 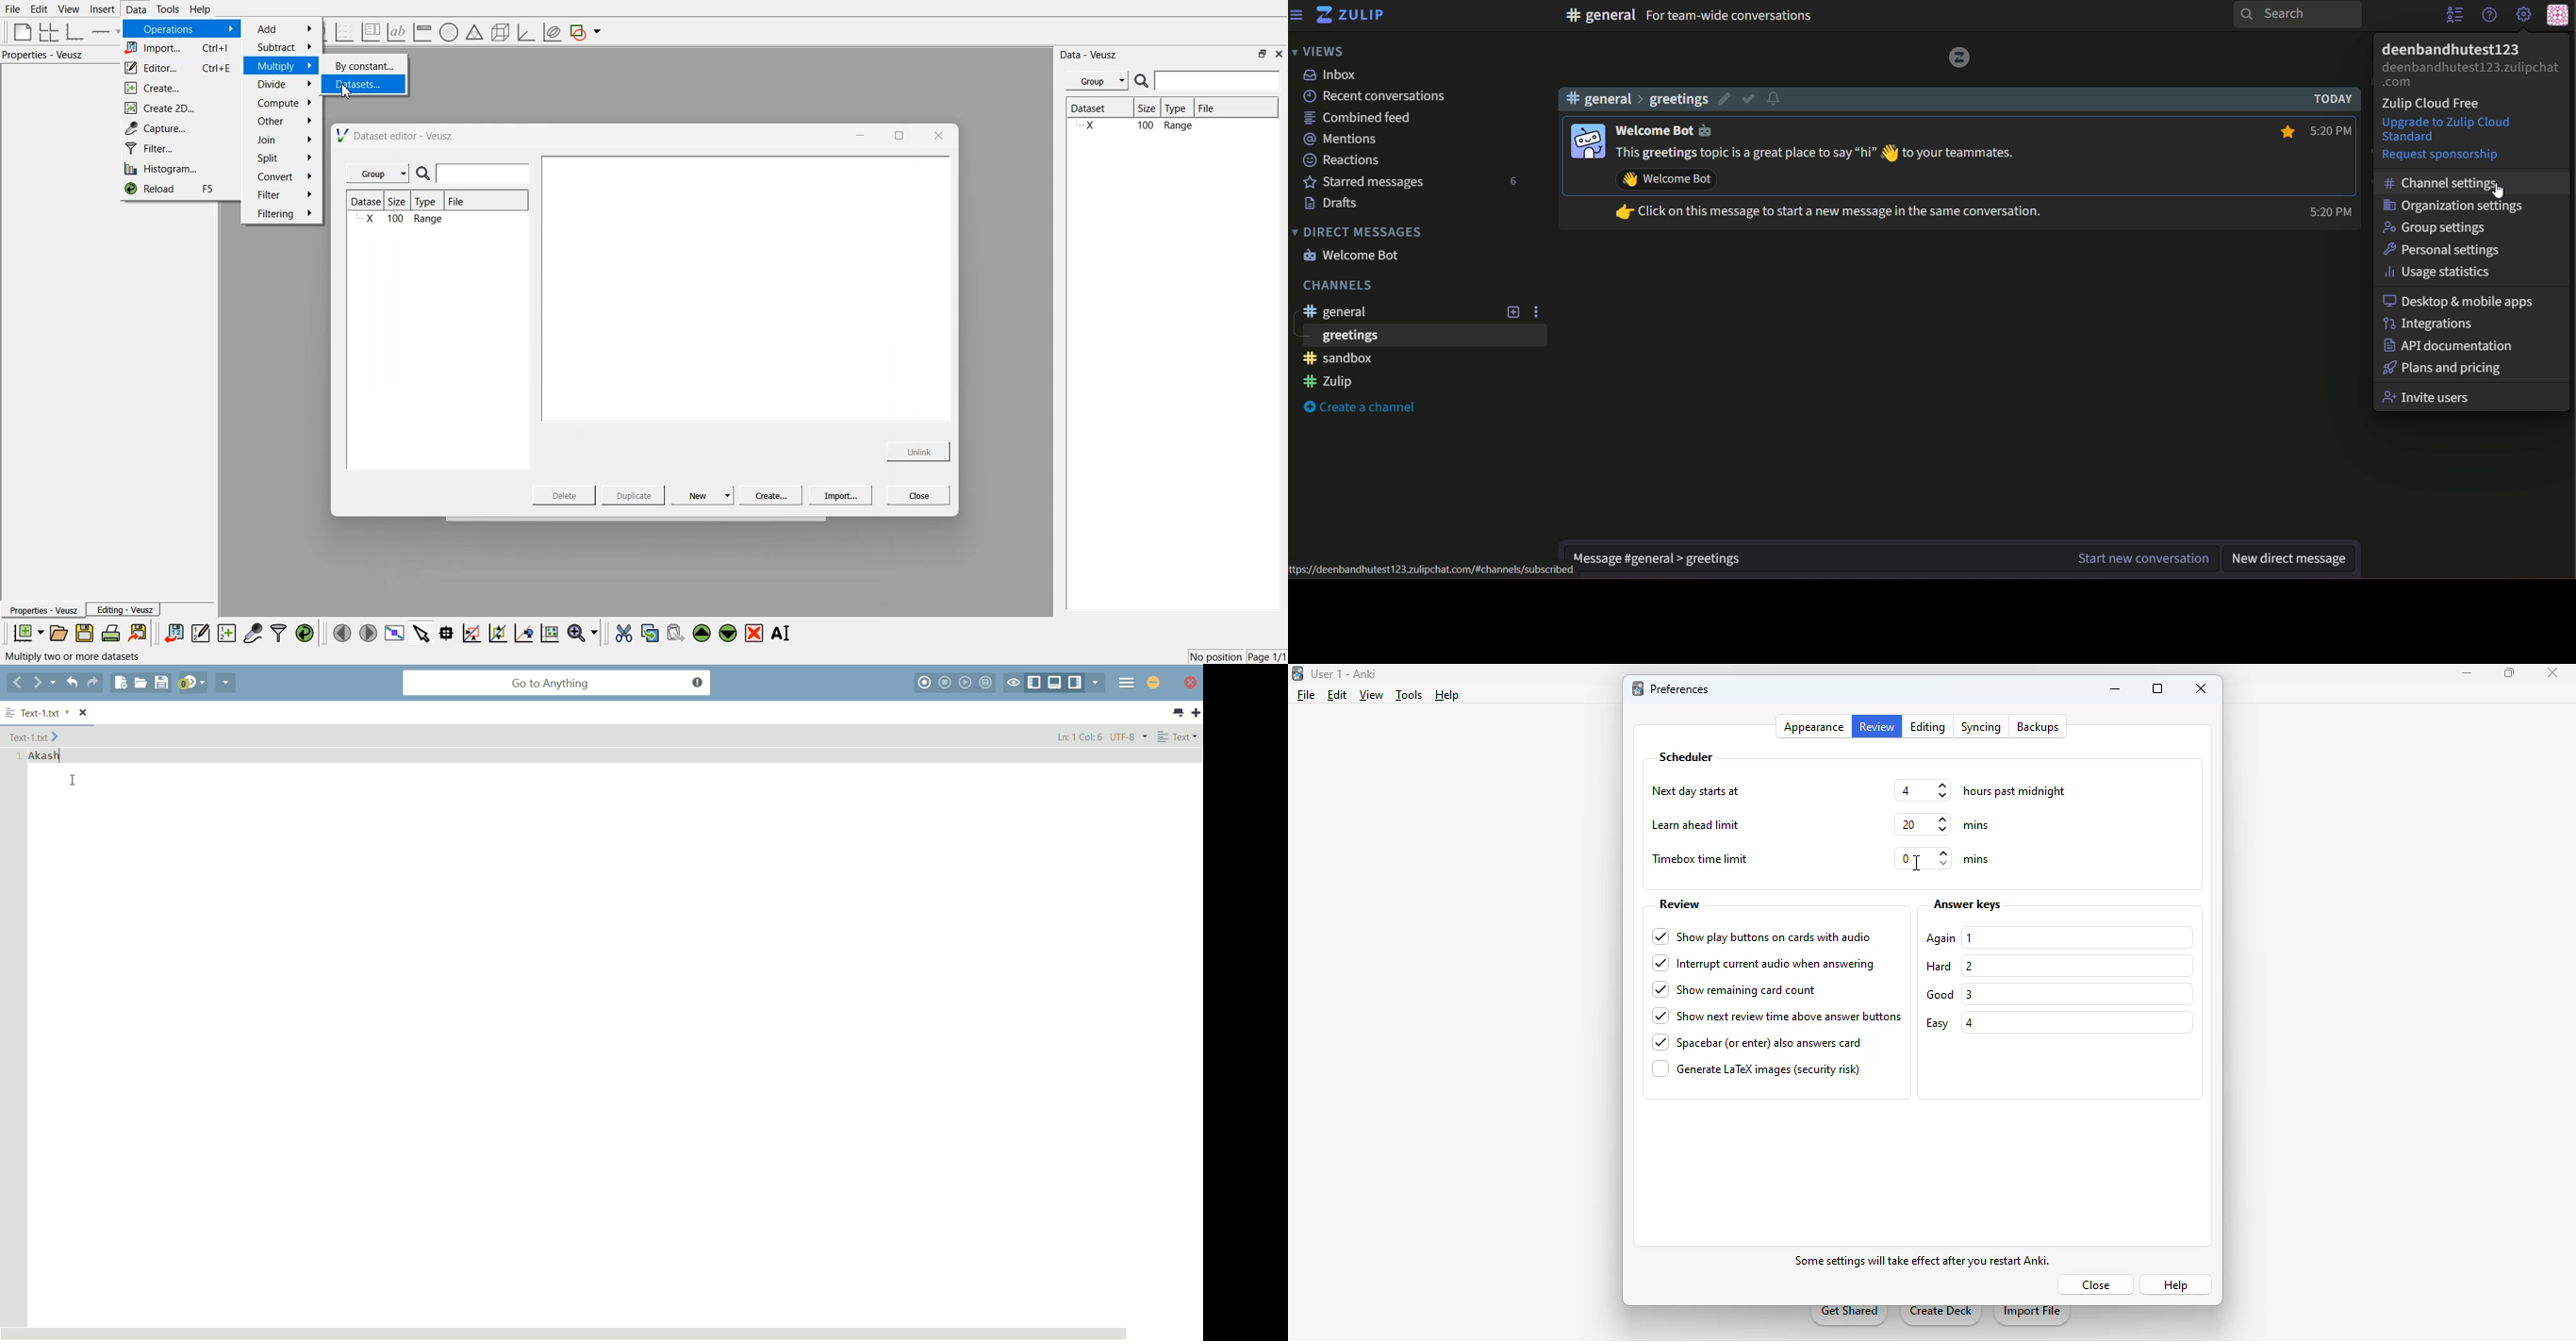 What do you see at coordinates (46, 55) in the screenshot?
I see `Properties - Veusz` at bounding box center [46, 55].